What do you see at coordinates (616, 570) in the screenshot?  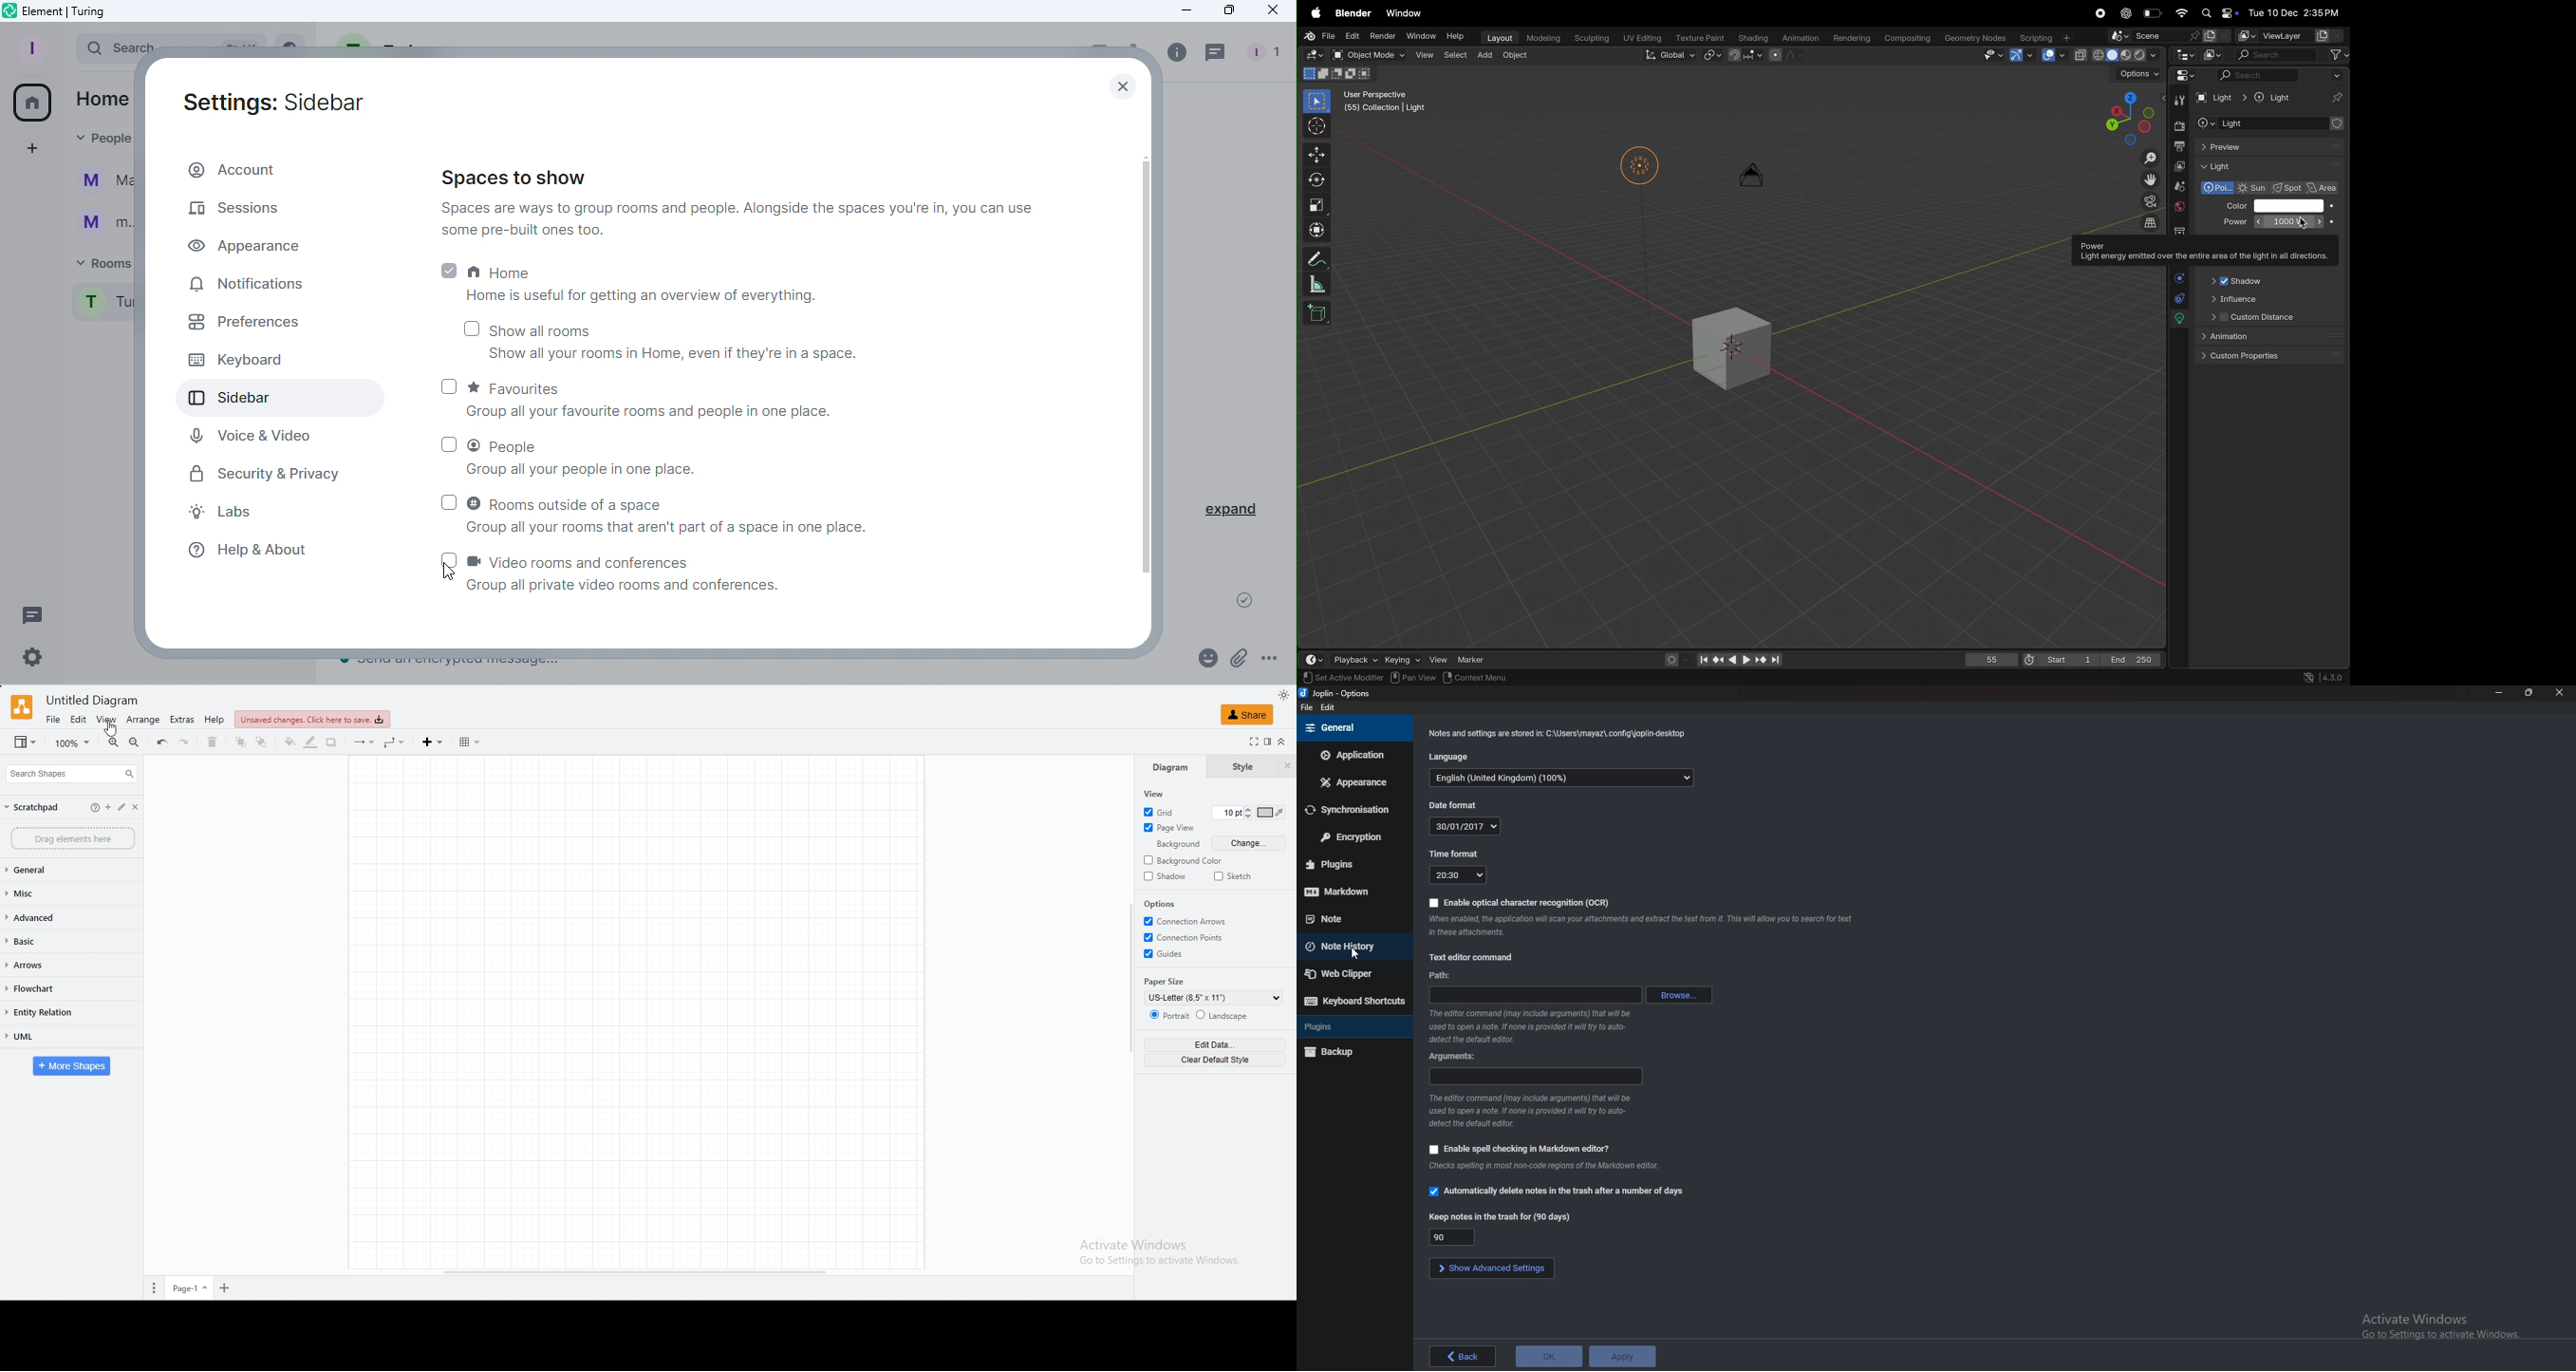 I see `Video rooms and conferences` at bounding box center [616, 570].